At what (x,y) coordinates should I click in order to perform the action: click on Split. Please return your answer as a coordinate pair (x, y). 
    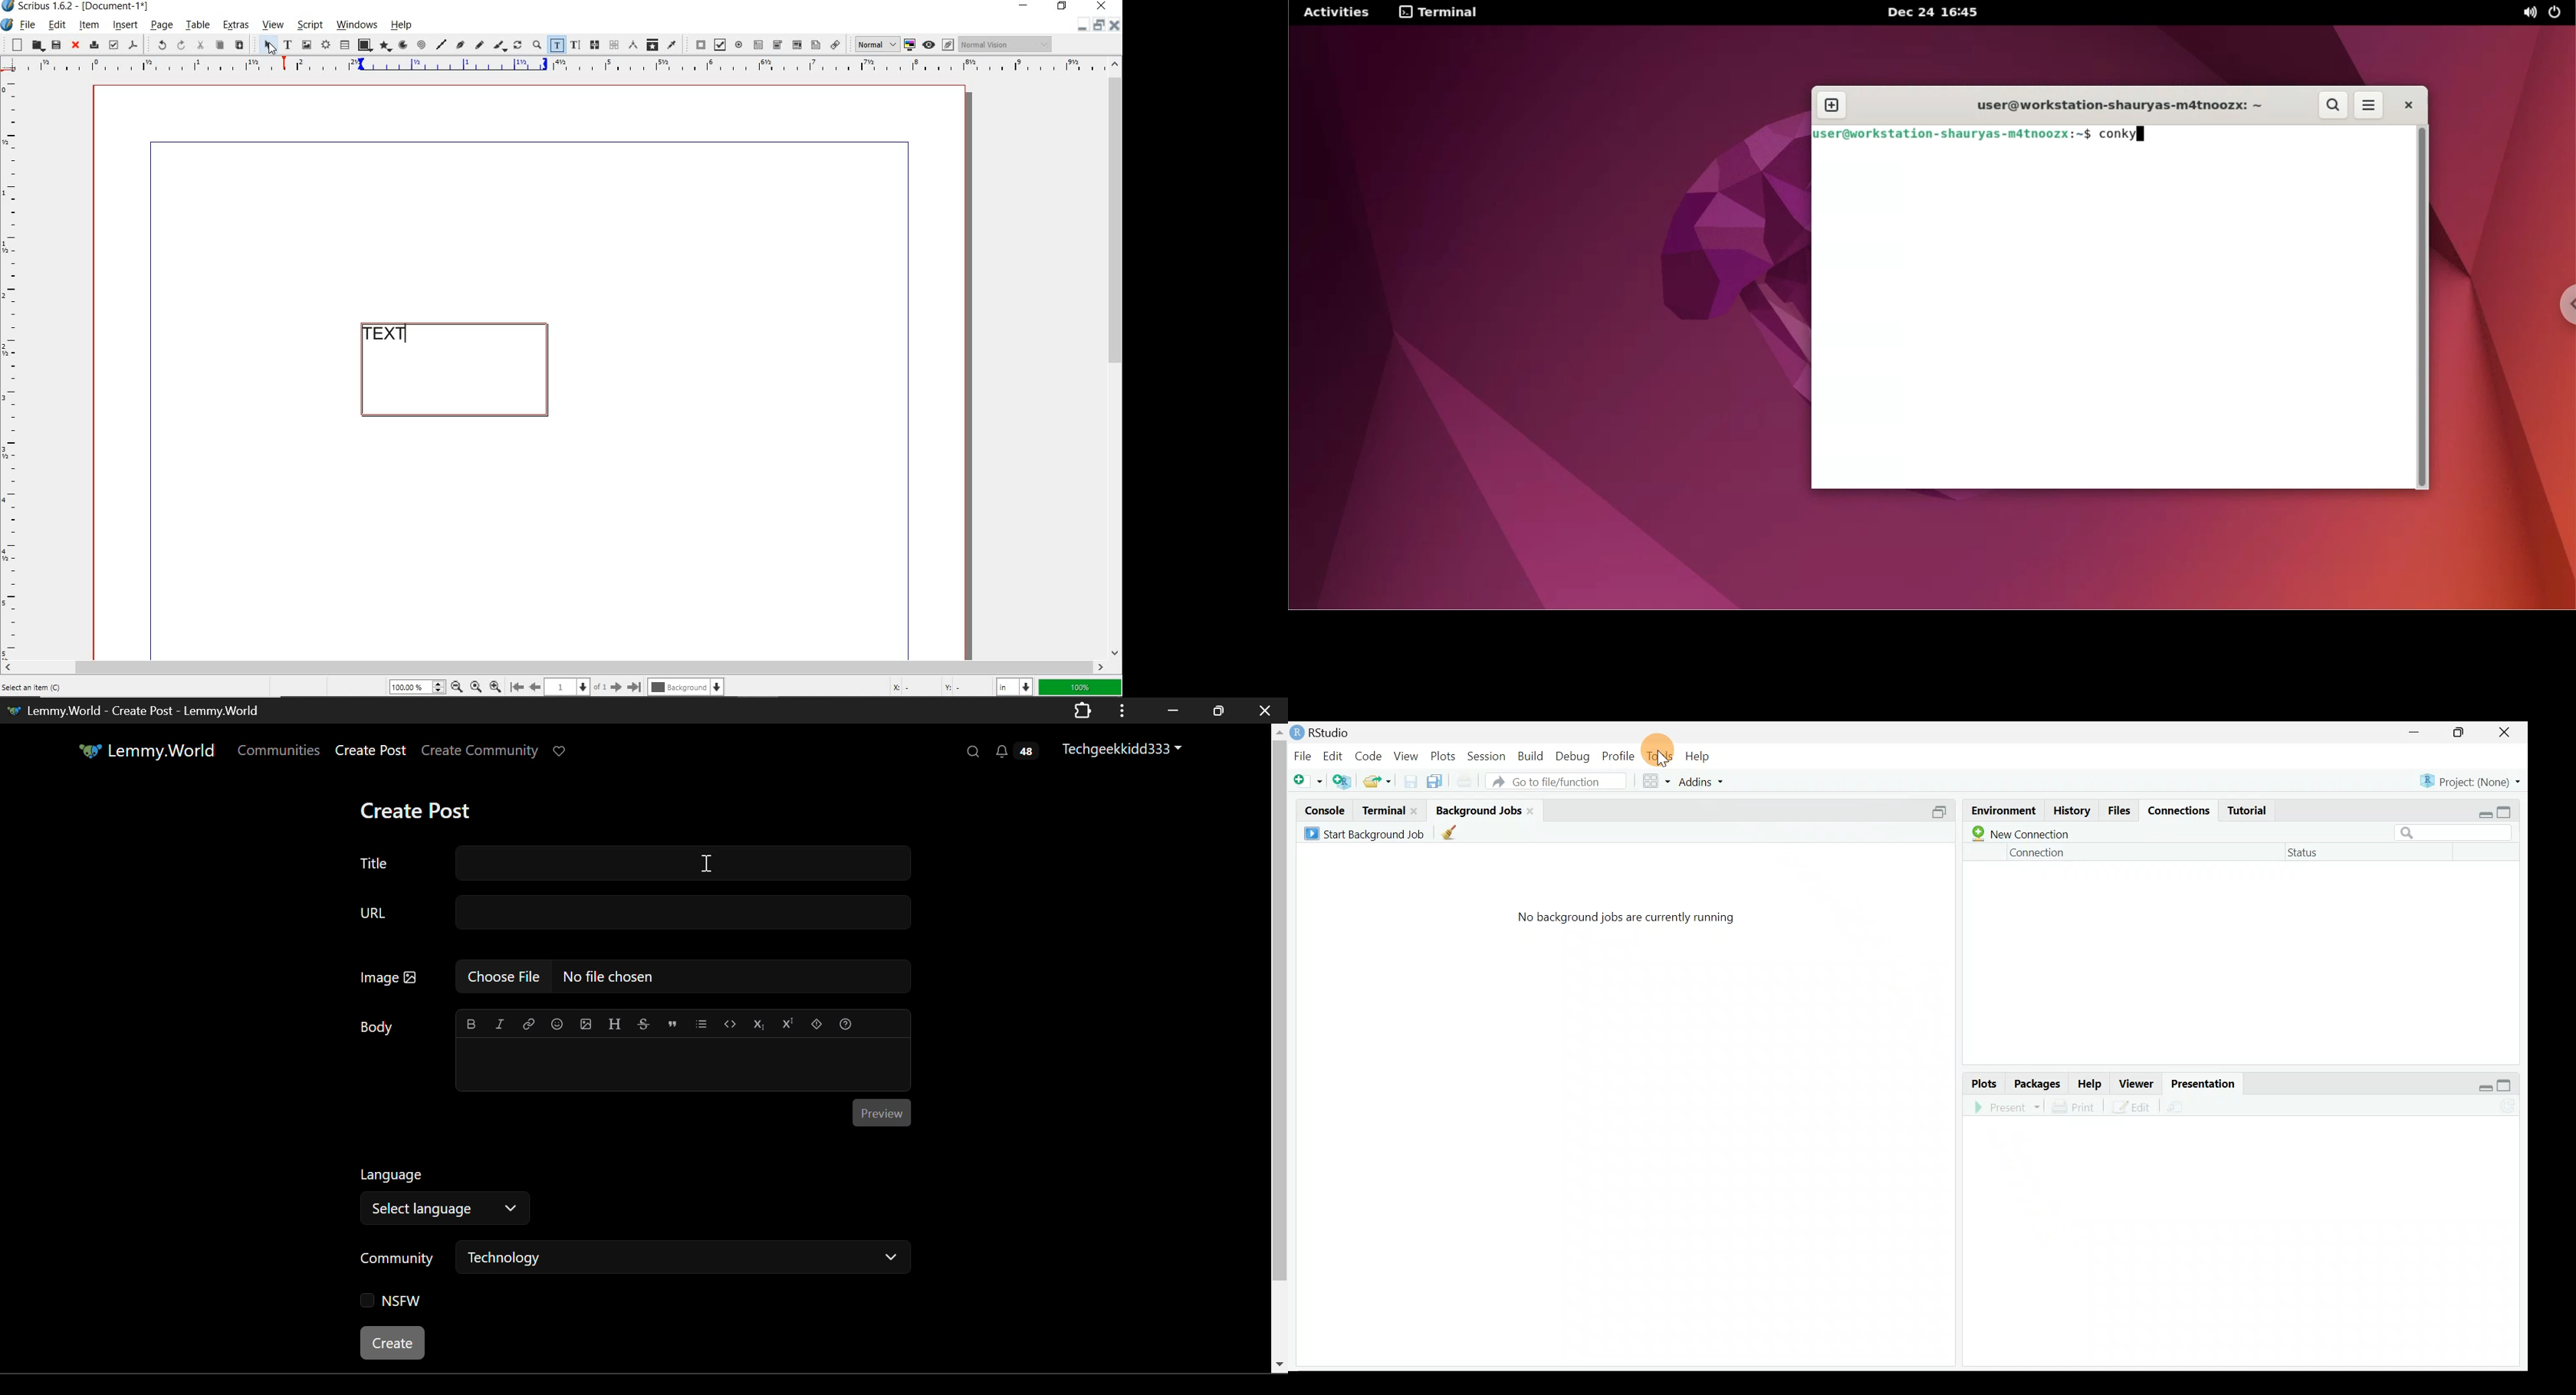
    Looking at the image, I should click on (1943, 812).